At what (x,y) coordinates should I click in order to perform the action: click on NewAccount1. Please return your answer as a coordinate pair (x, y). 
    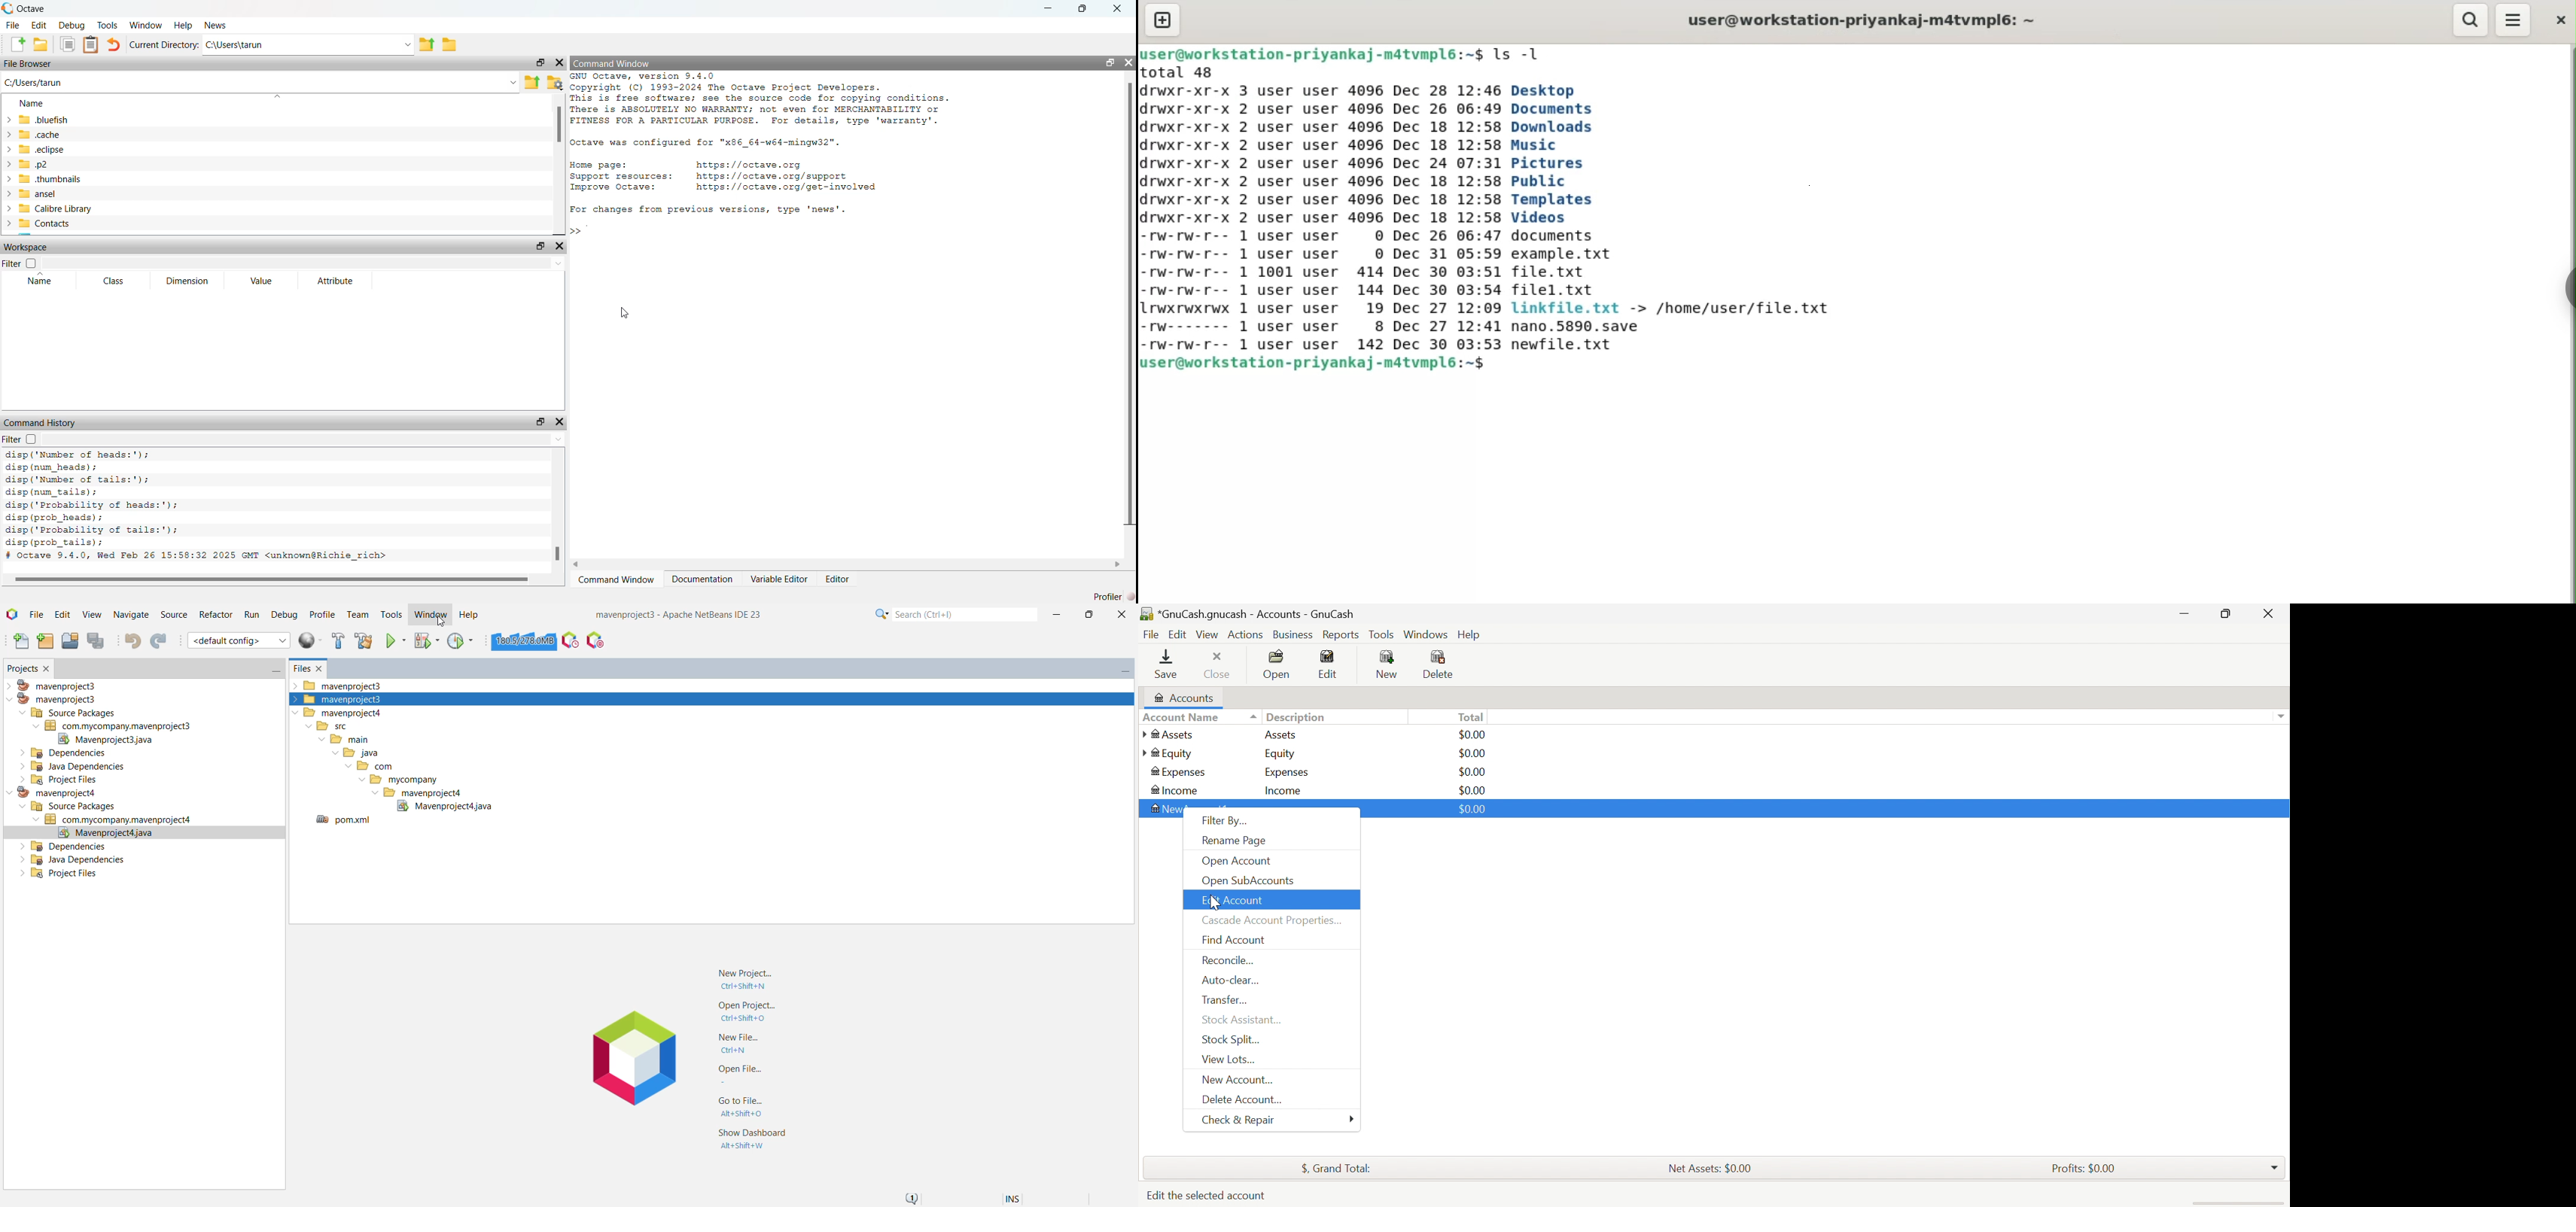
    Looking at the image, I should click on (1165, 809).